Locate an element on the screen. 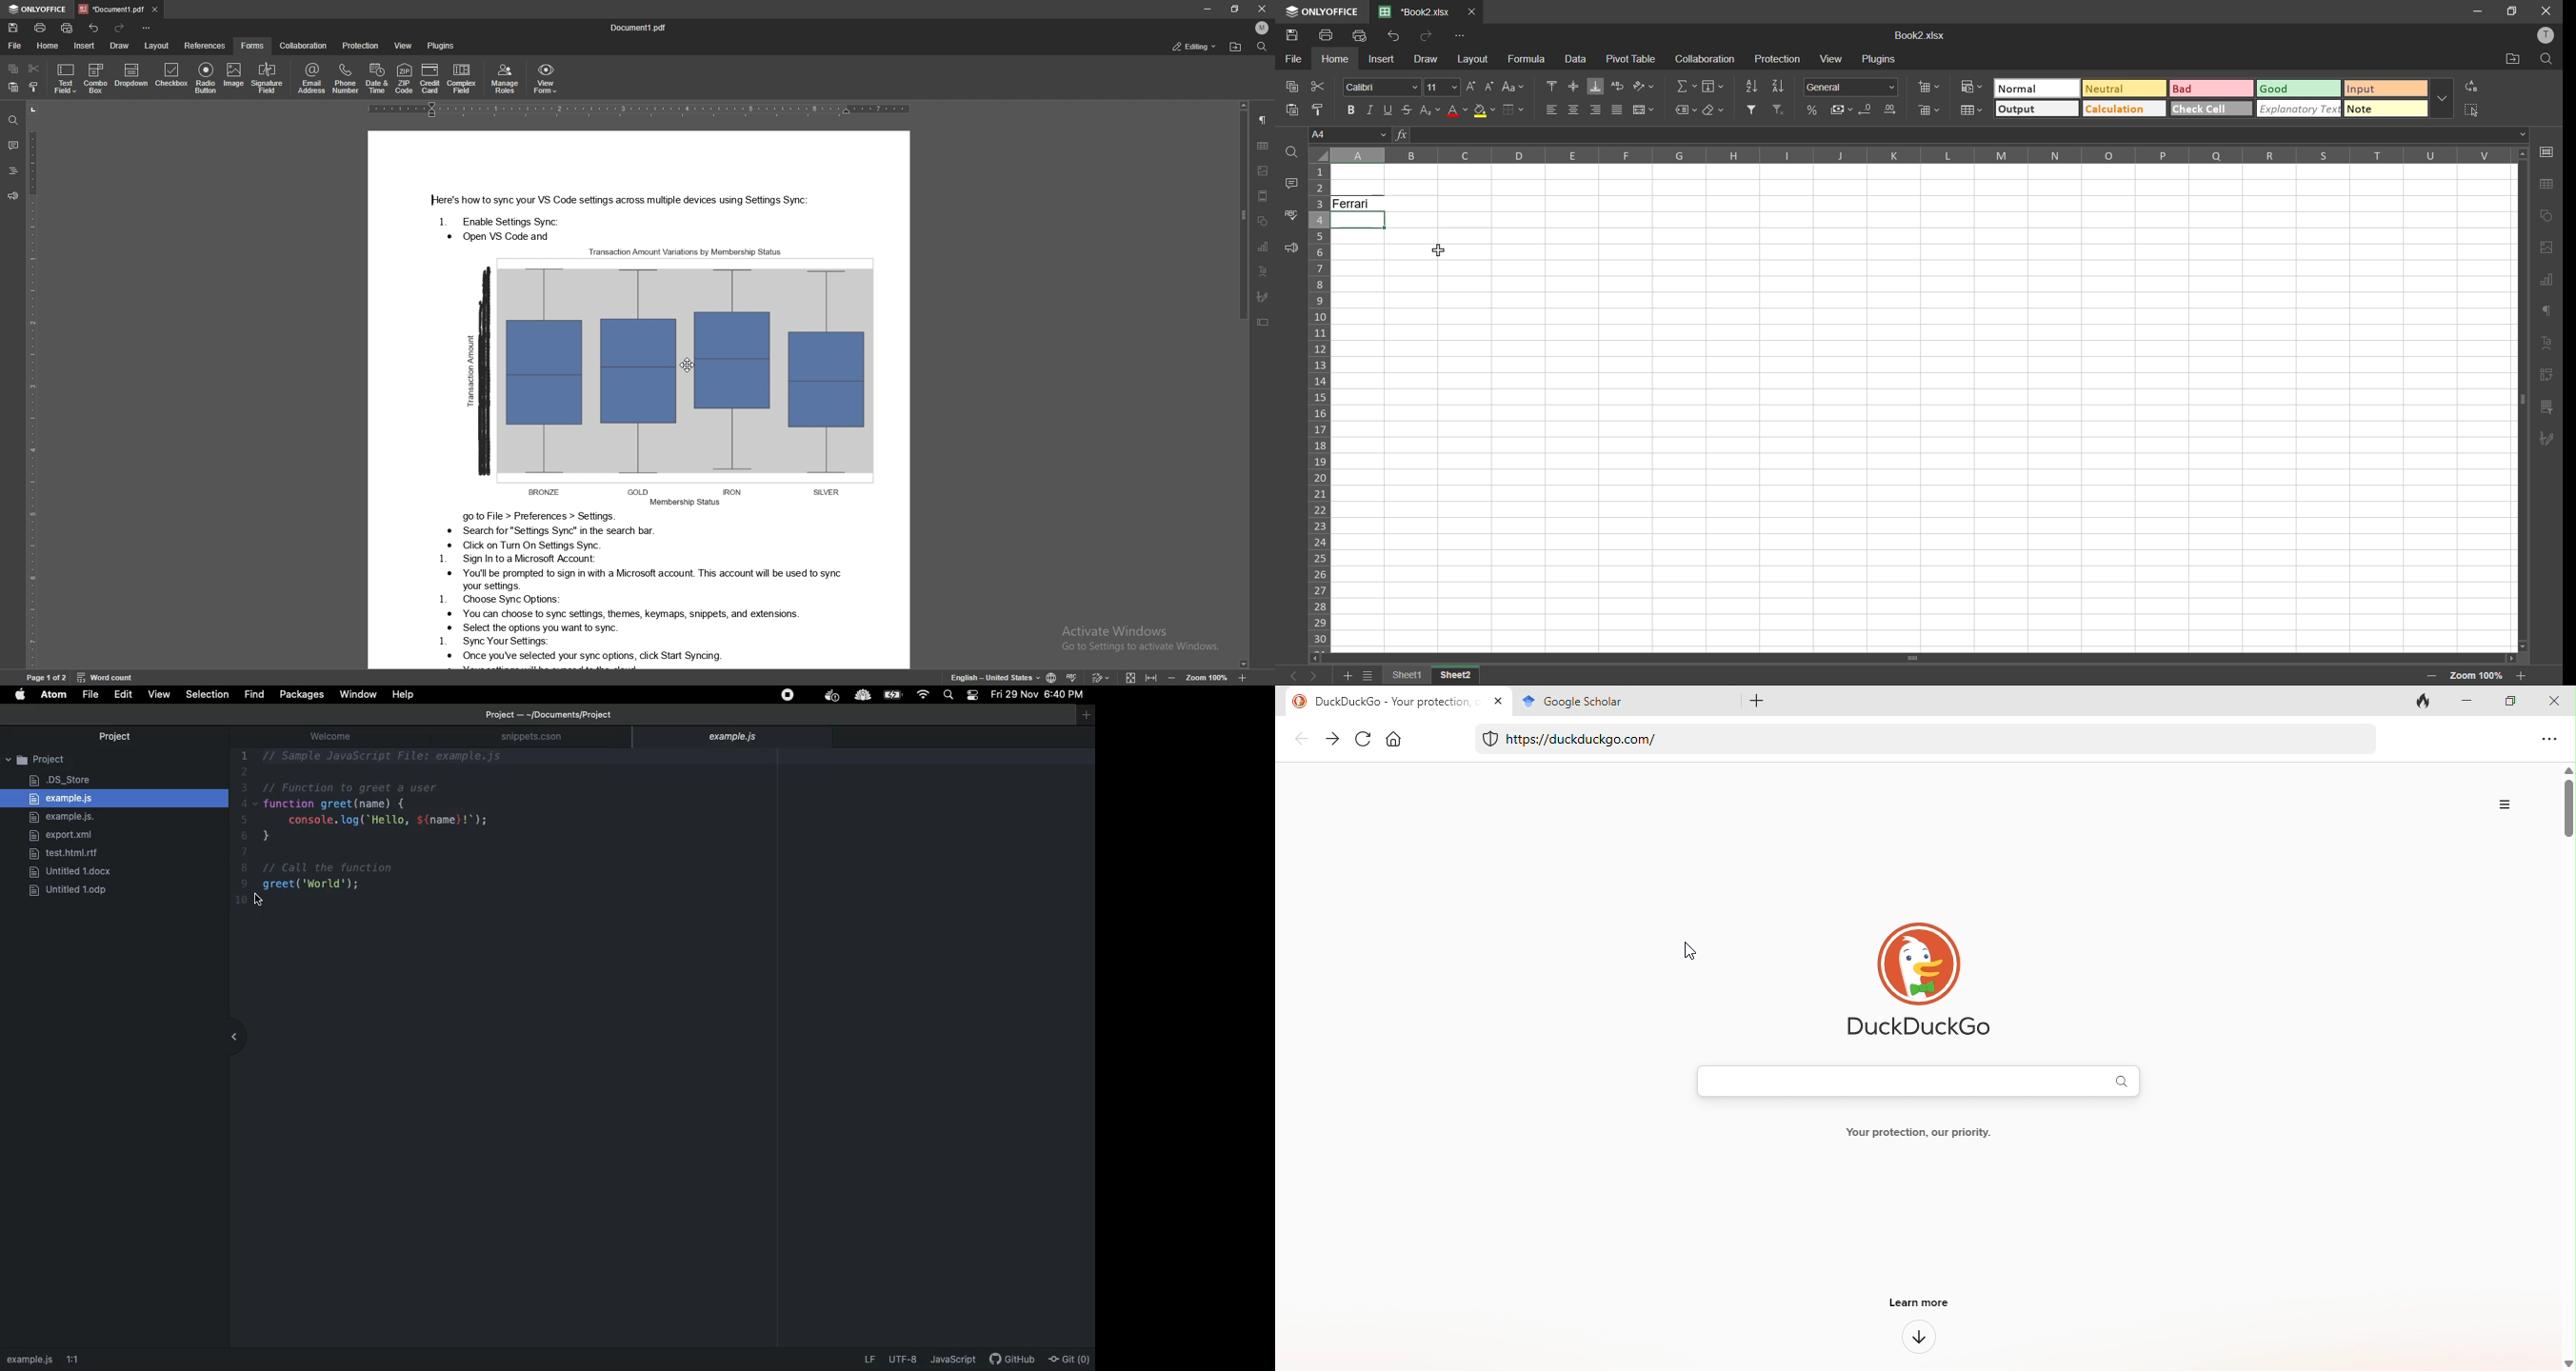 This screenshot has height=1372, width=2576. Text is located at coordinates (643, 590).